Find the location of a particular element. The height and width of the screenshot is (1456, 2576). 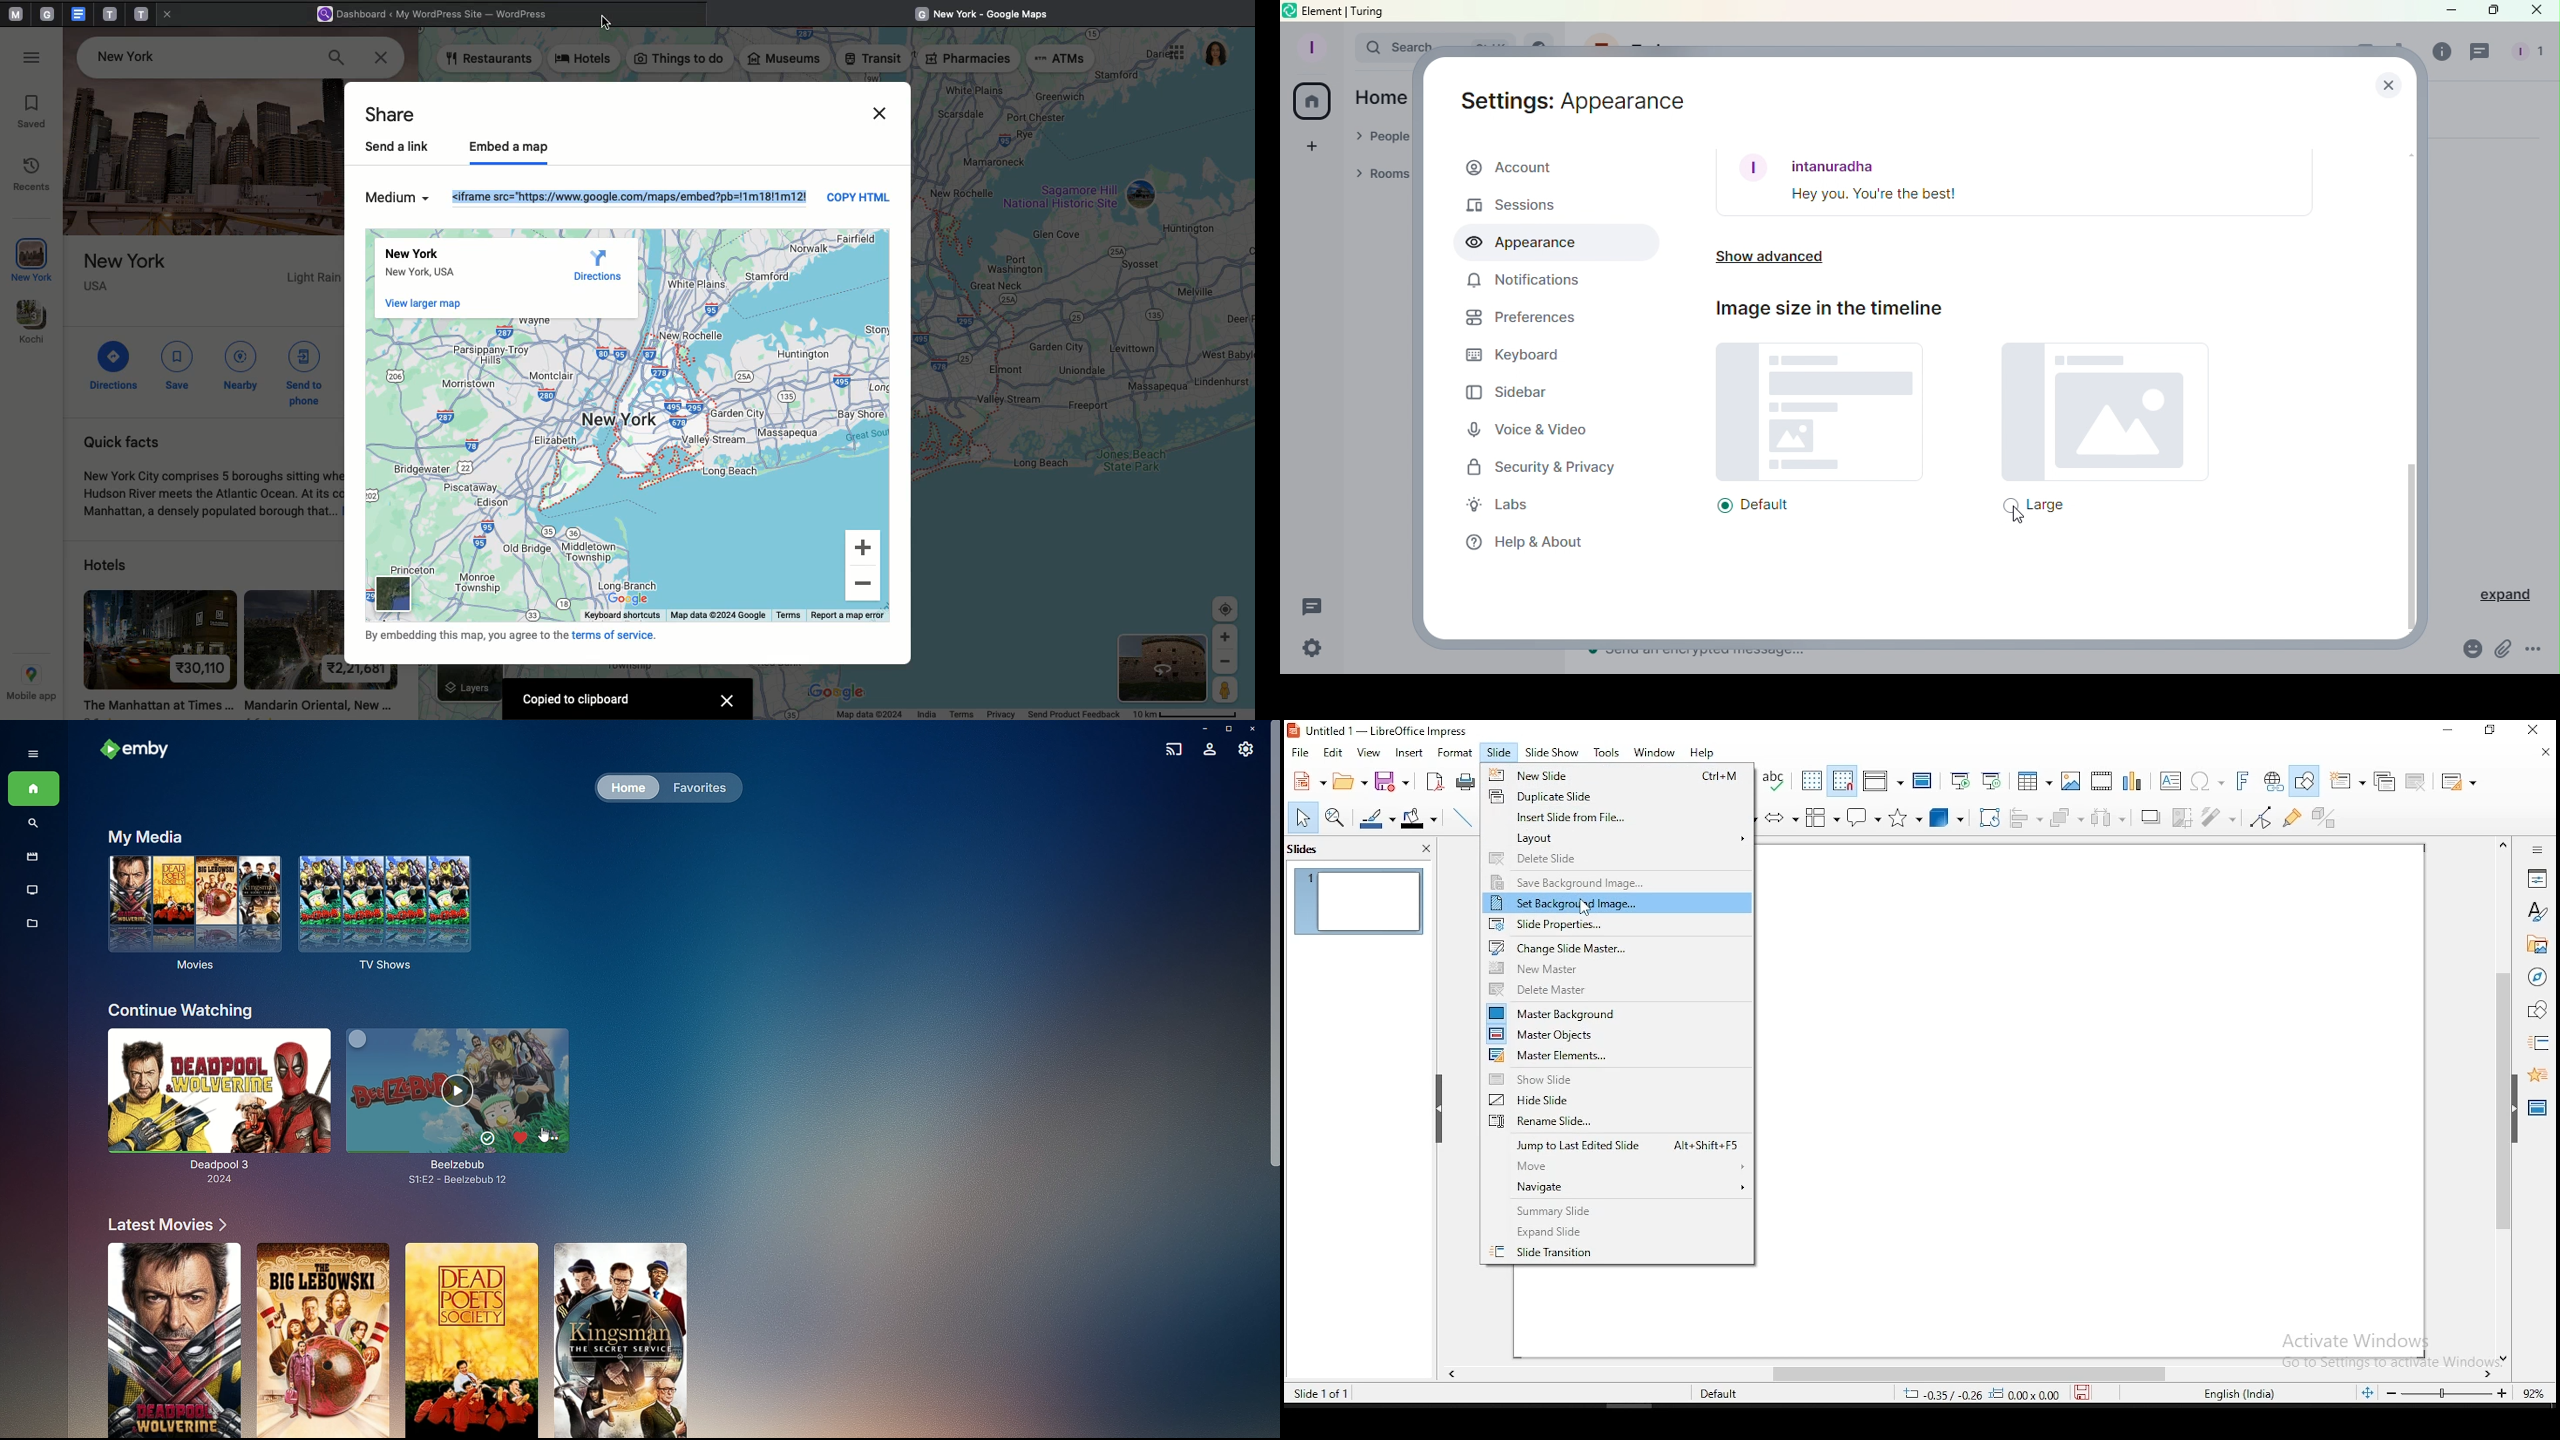

tools is located at coordinates (1609, 752).